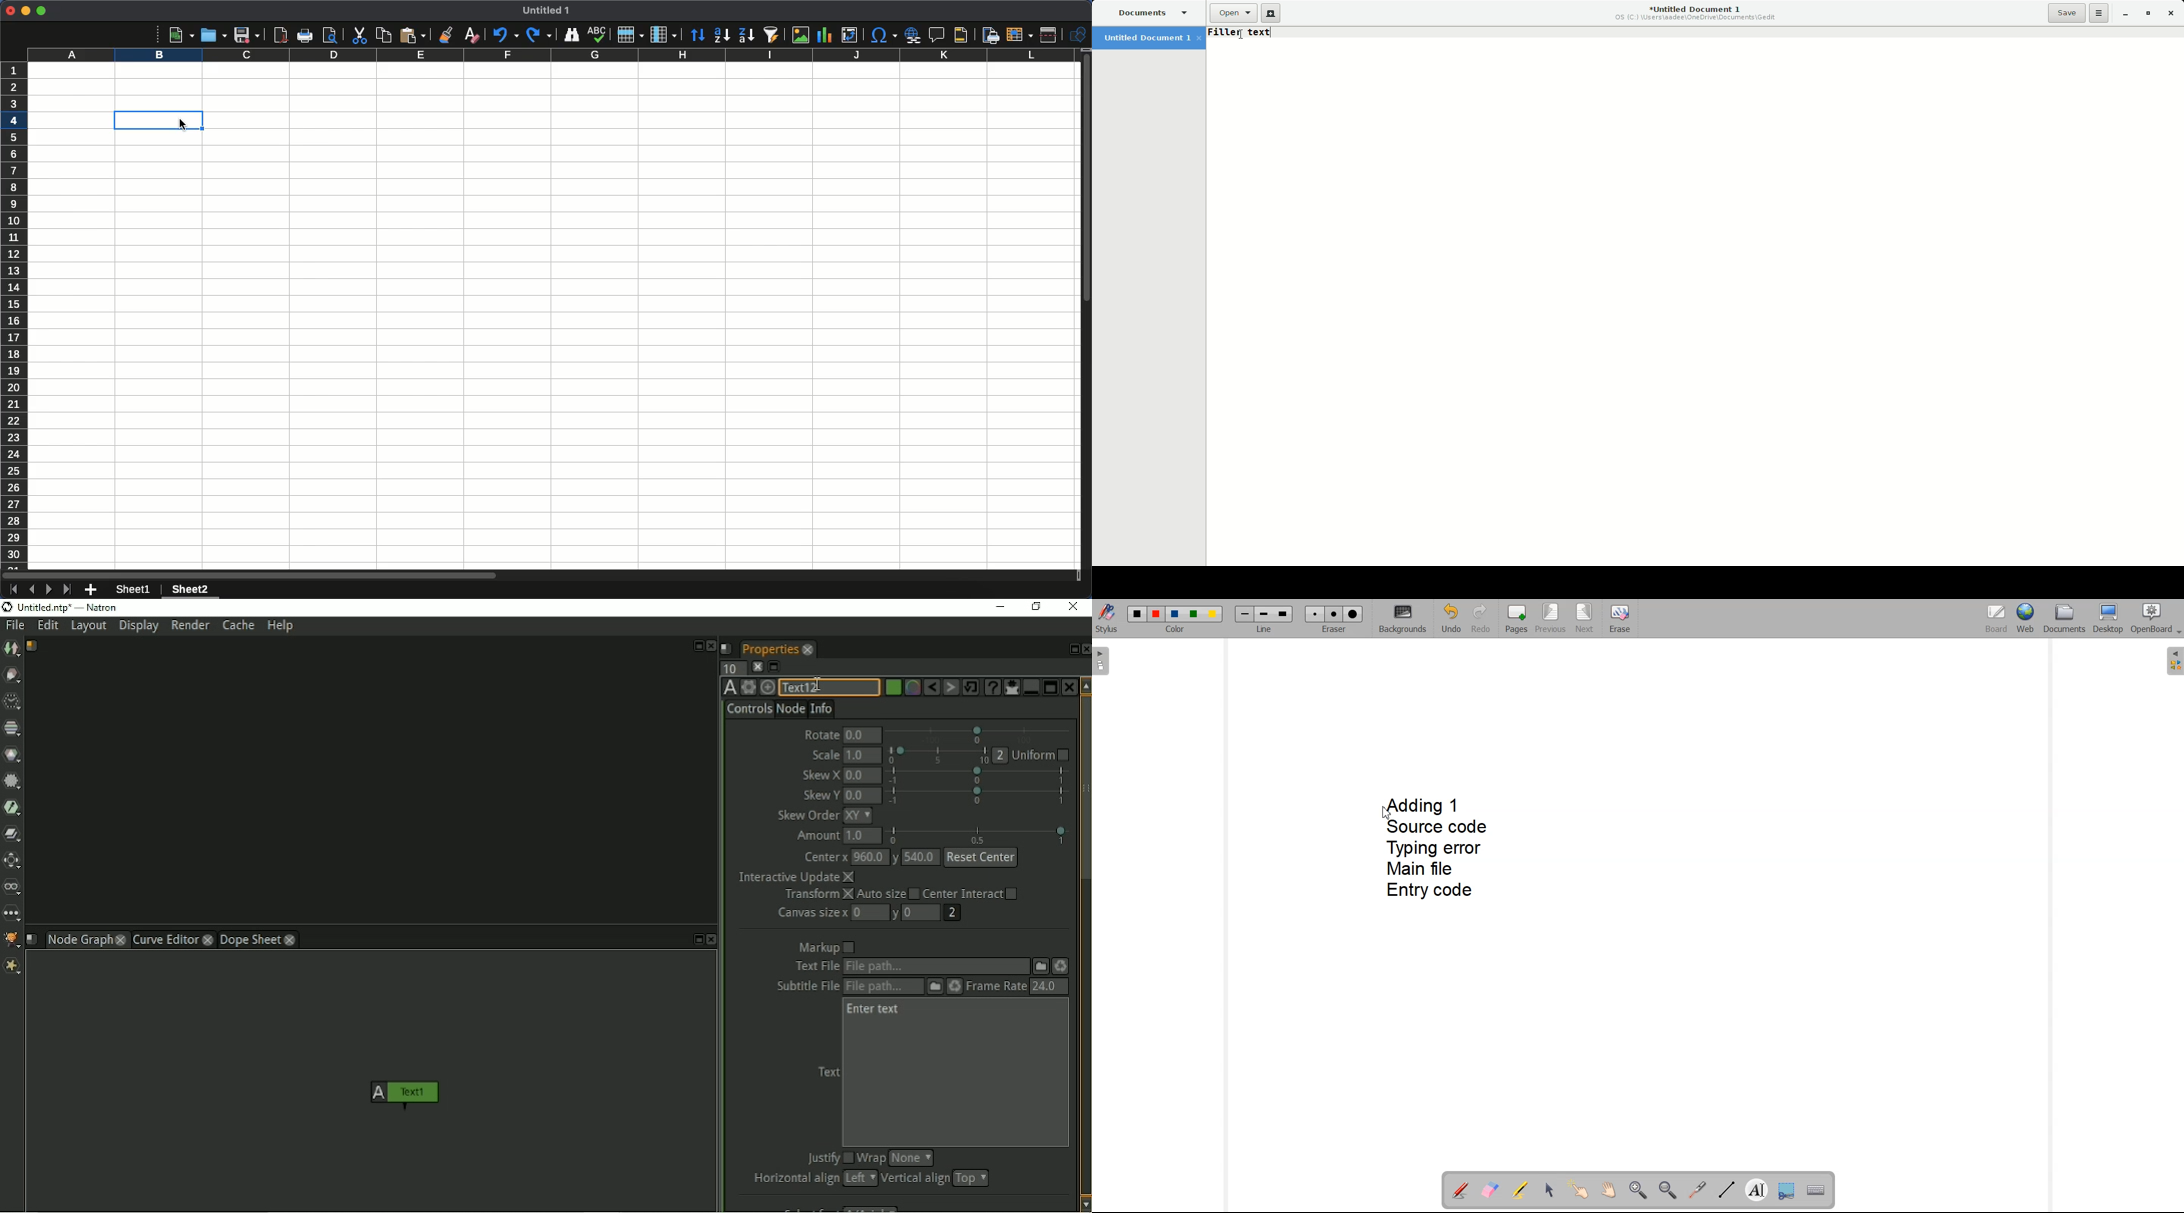 The height and width of the screenshot is (1232, 2184). Describe the element at coordinates (797, 35) in the screenshot. I see `Image` at that location.